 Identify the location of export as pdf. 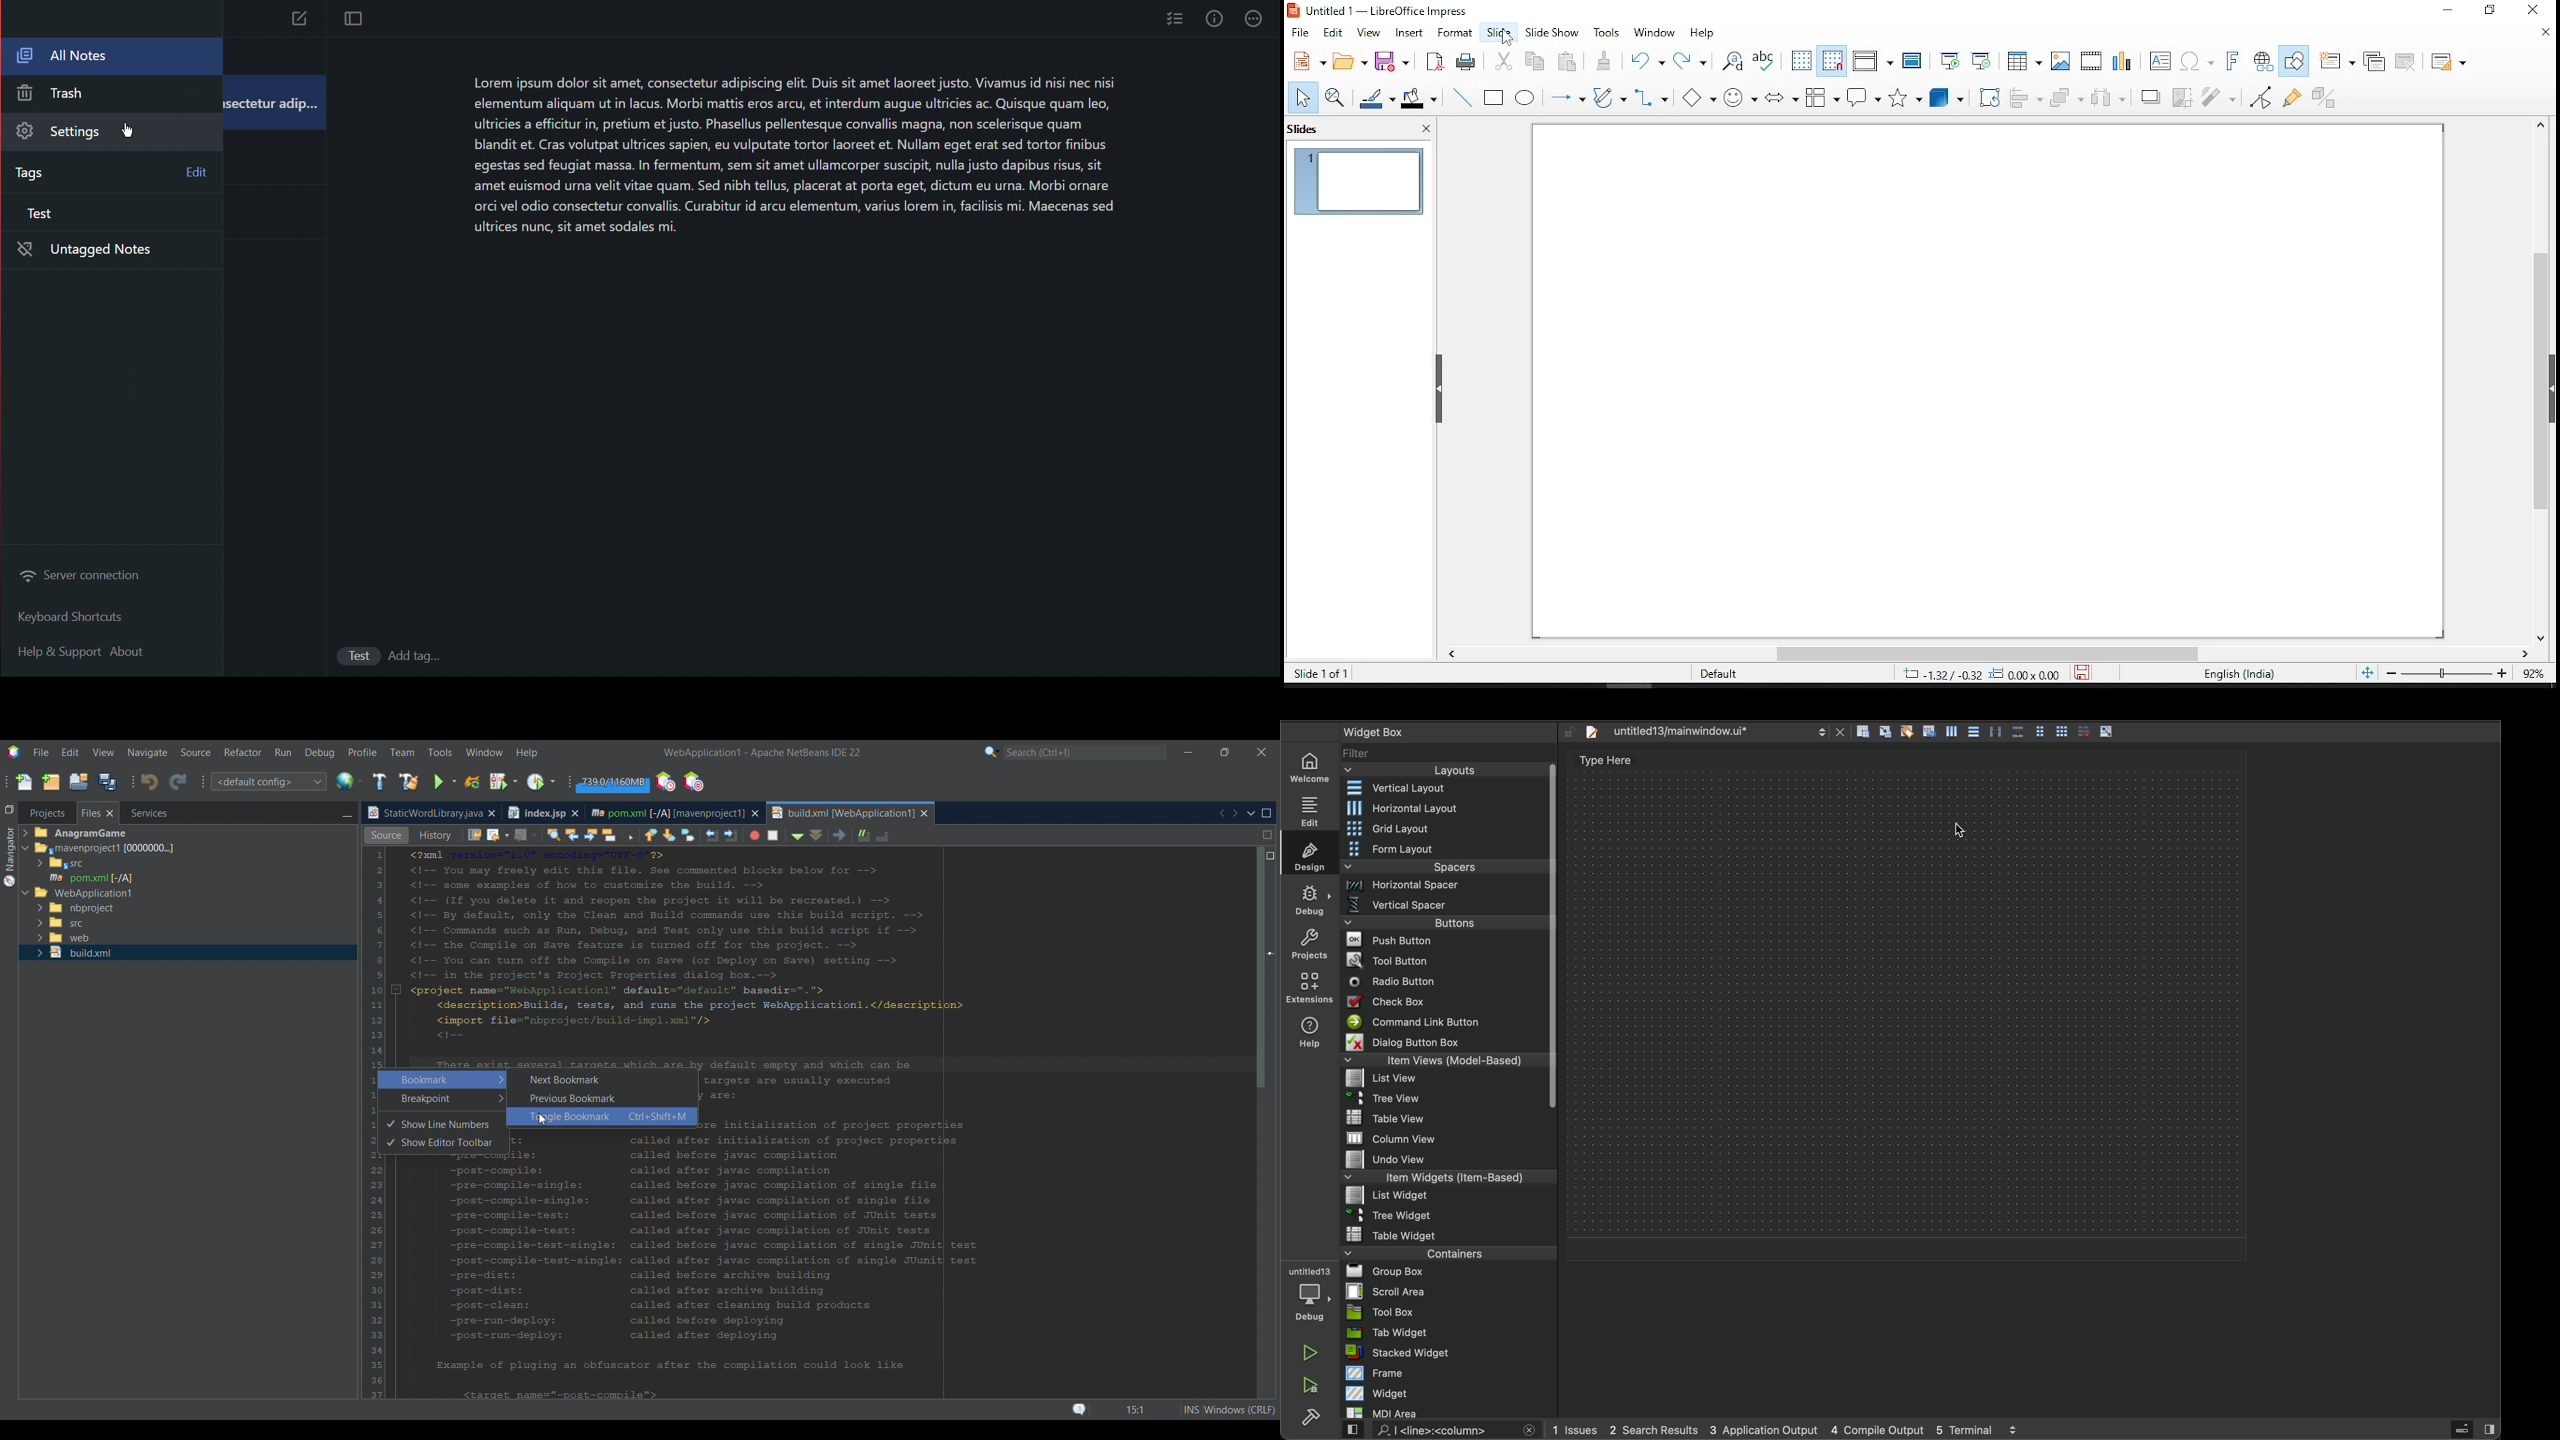
(1435, 60).